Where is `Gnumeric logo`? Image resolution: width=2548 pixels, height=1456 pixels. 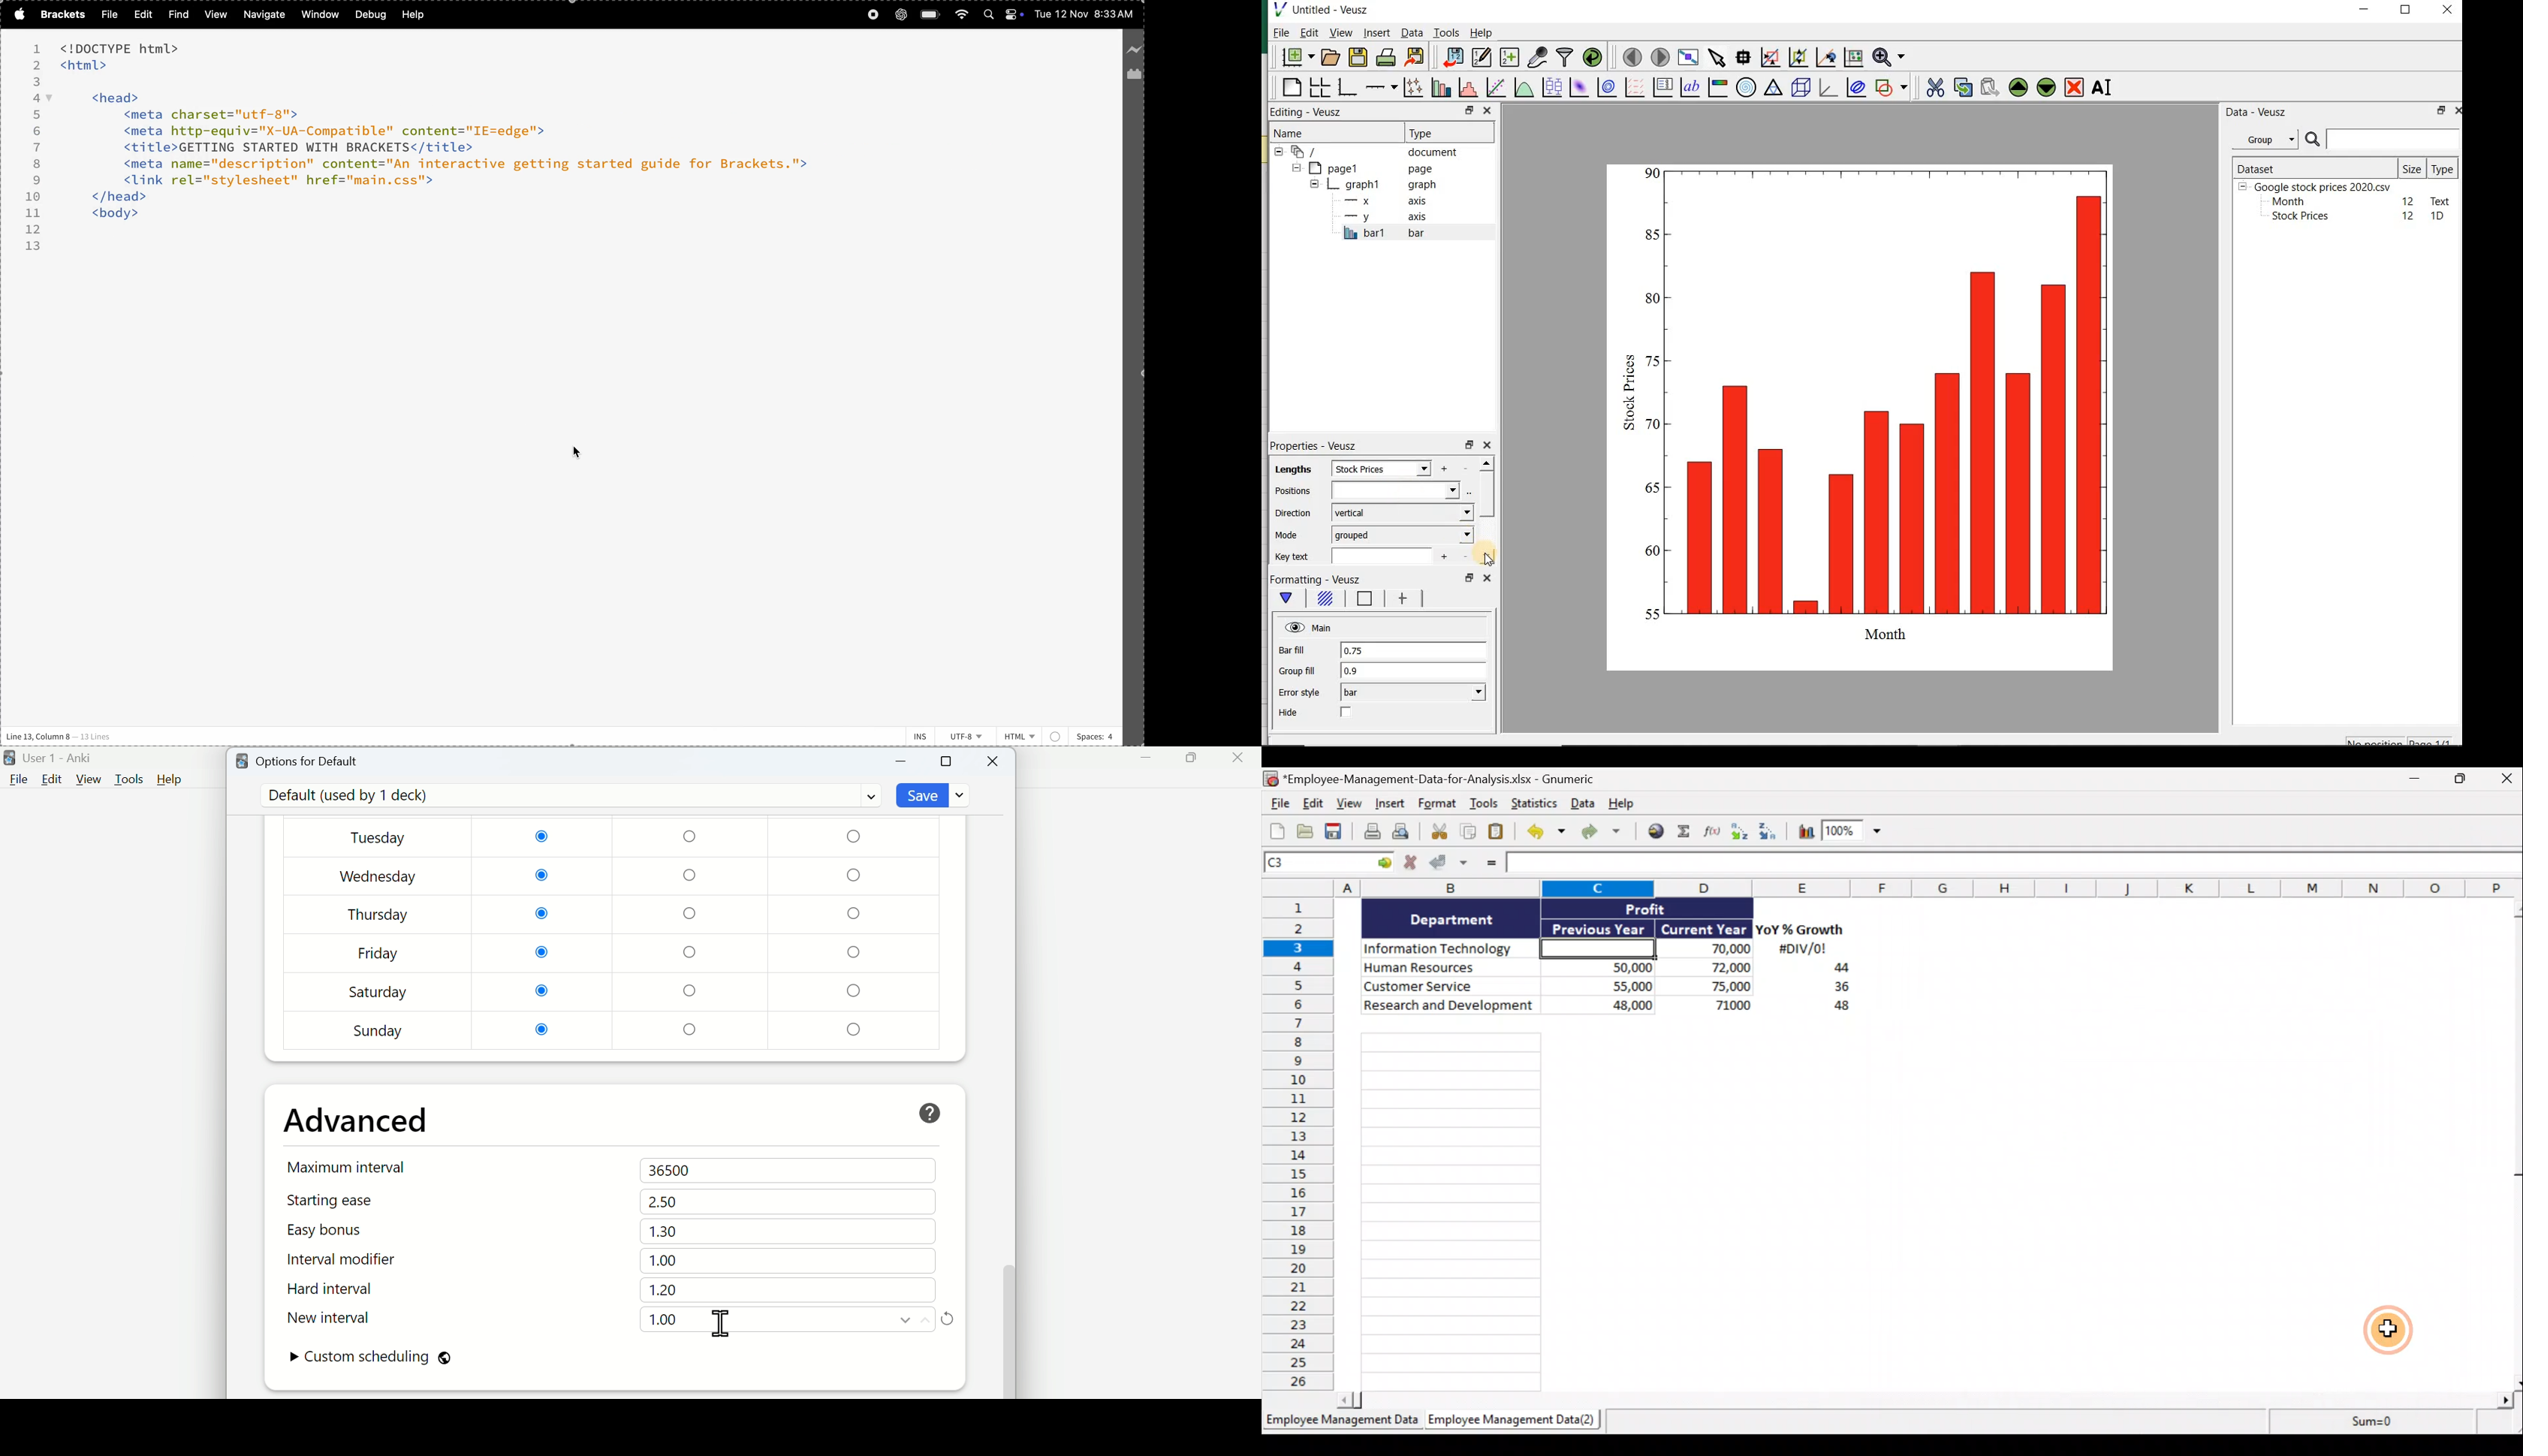 Gnumeric logo is located at coordinates (1270, 779).